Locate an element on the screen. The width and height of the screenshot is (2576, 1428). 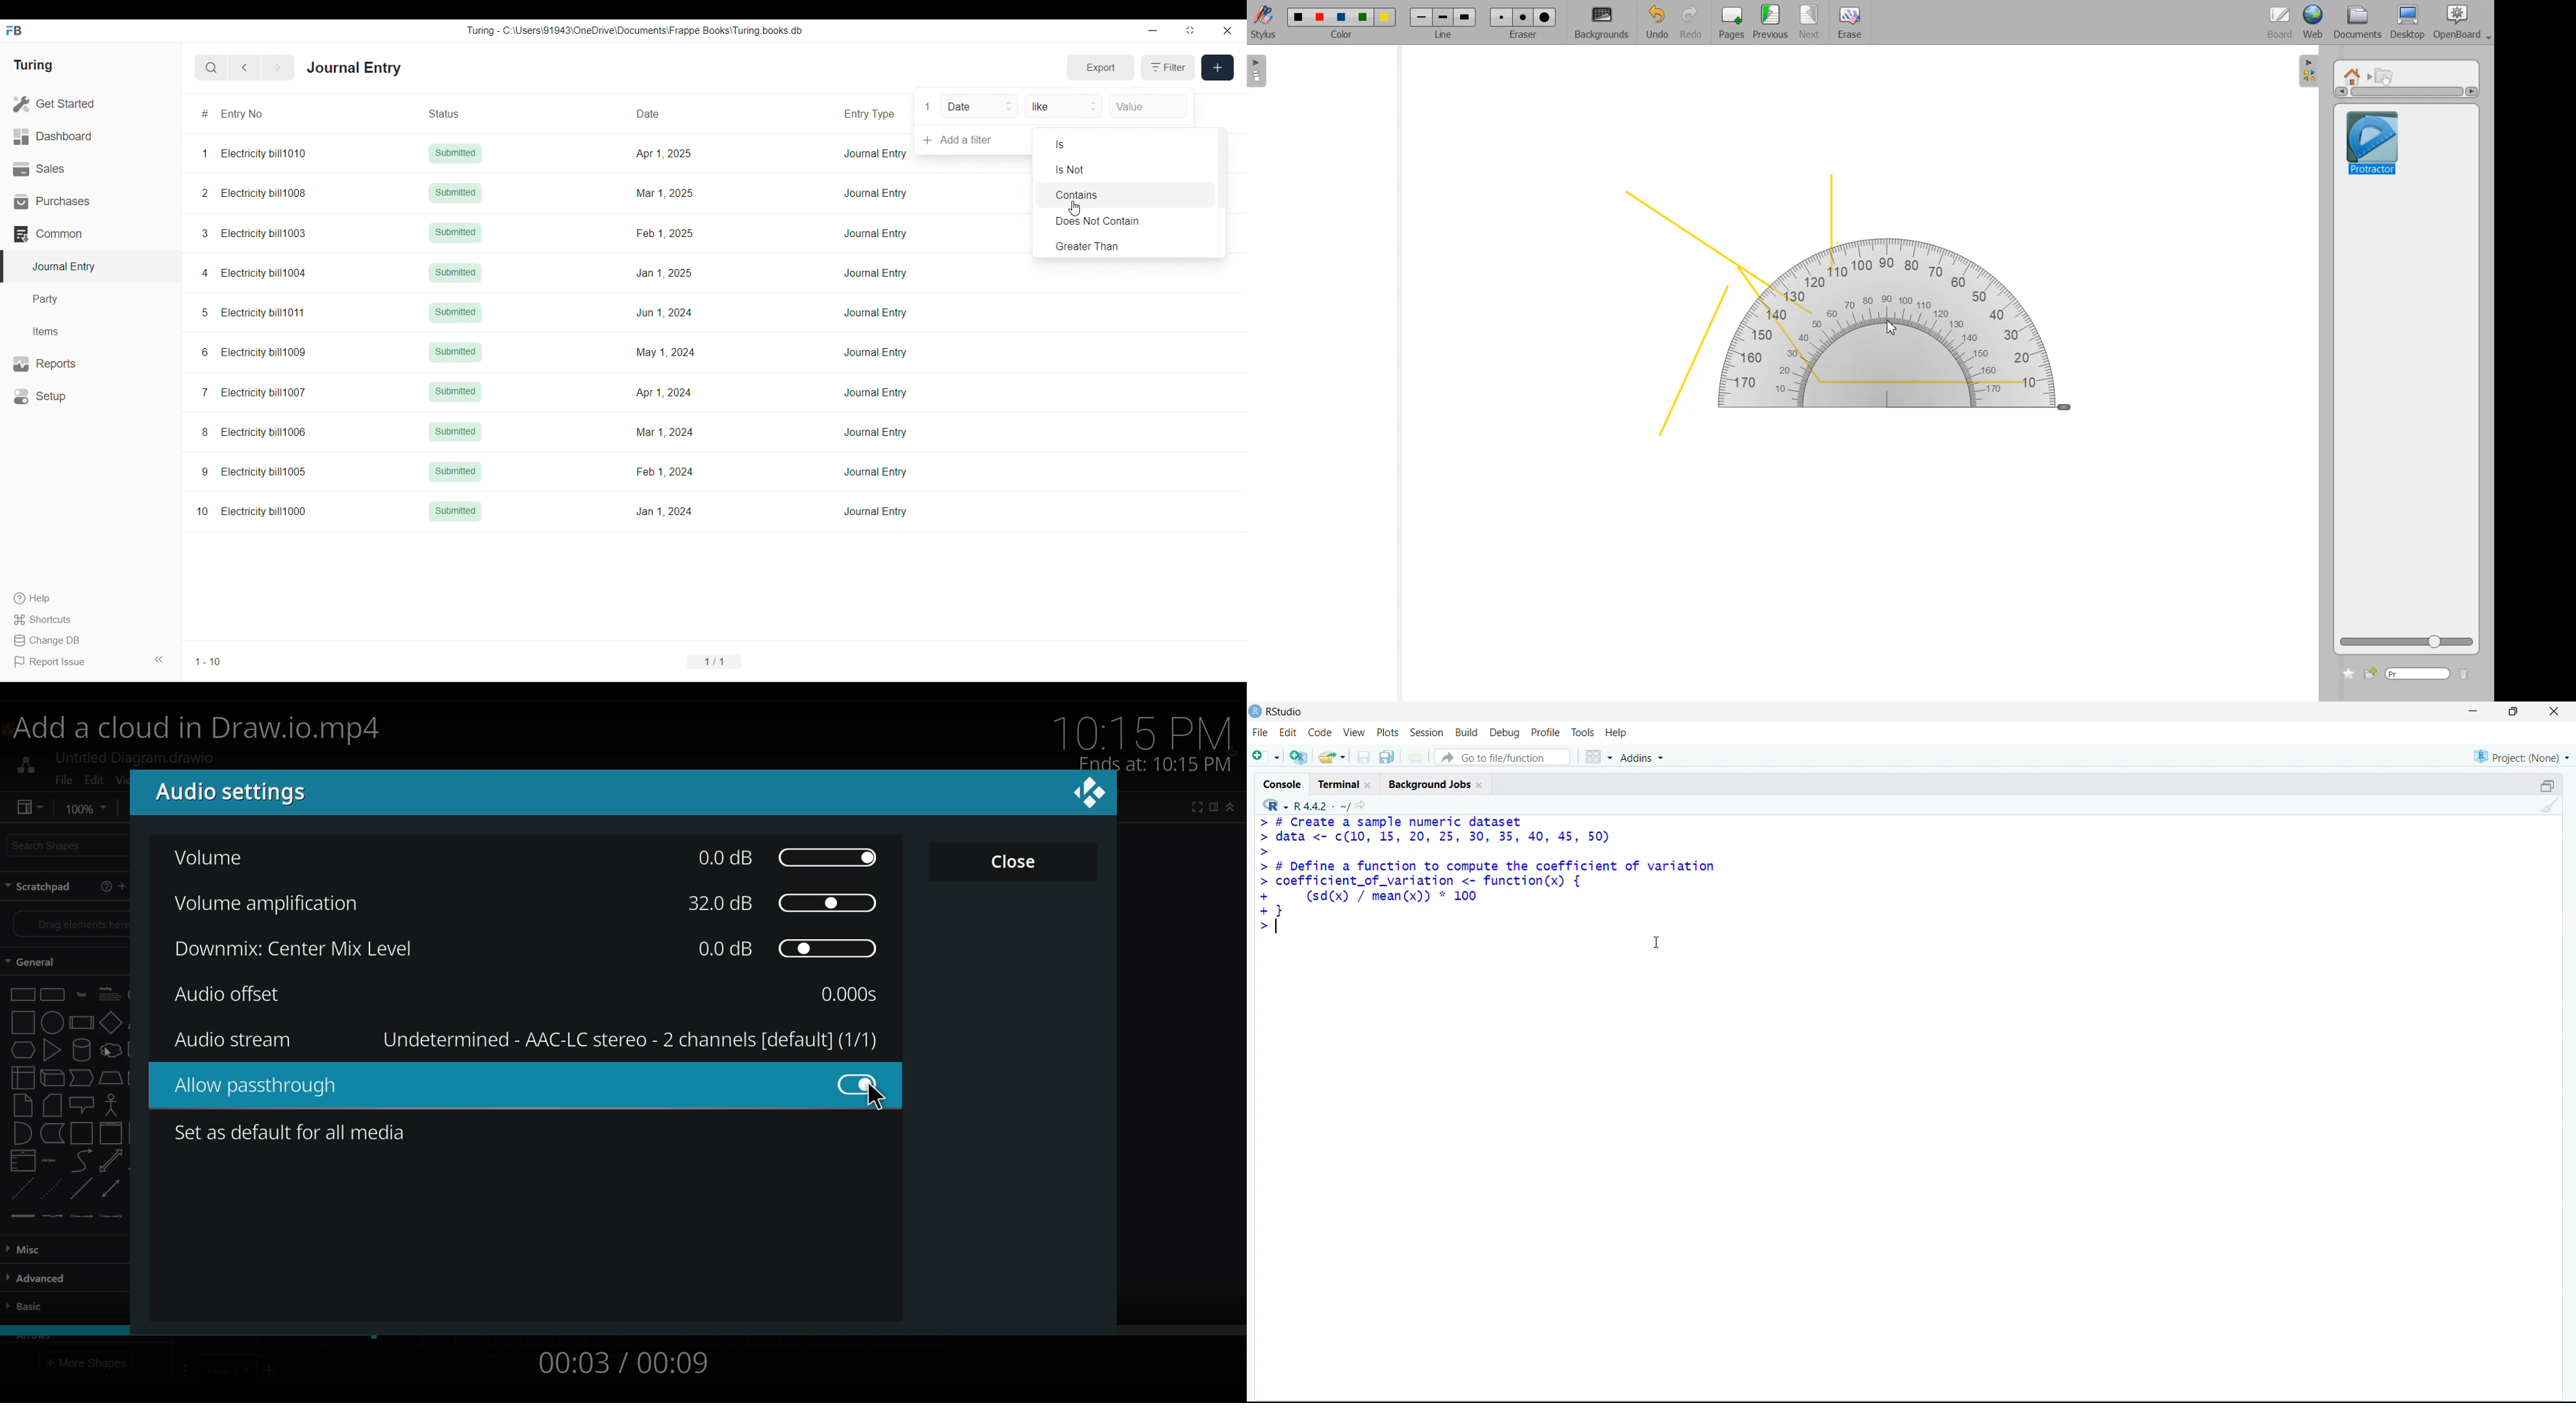
save is located at coordinates (1364, 757).